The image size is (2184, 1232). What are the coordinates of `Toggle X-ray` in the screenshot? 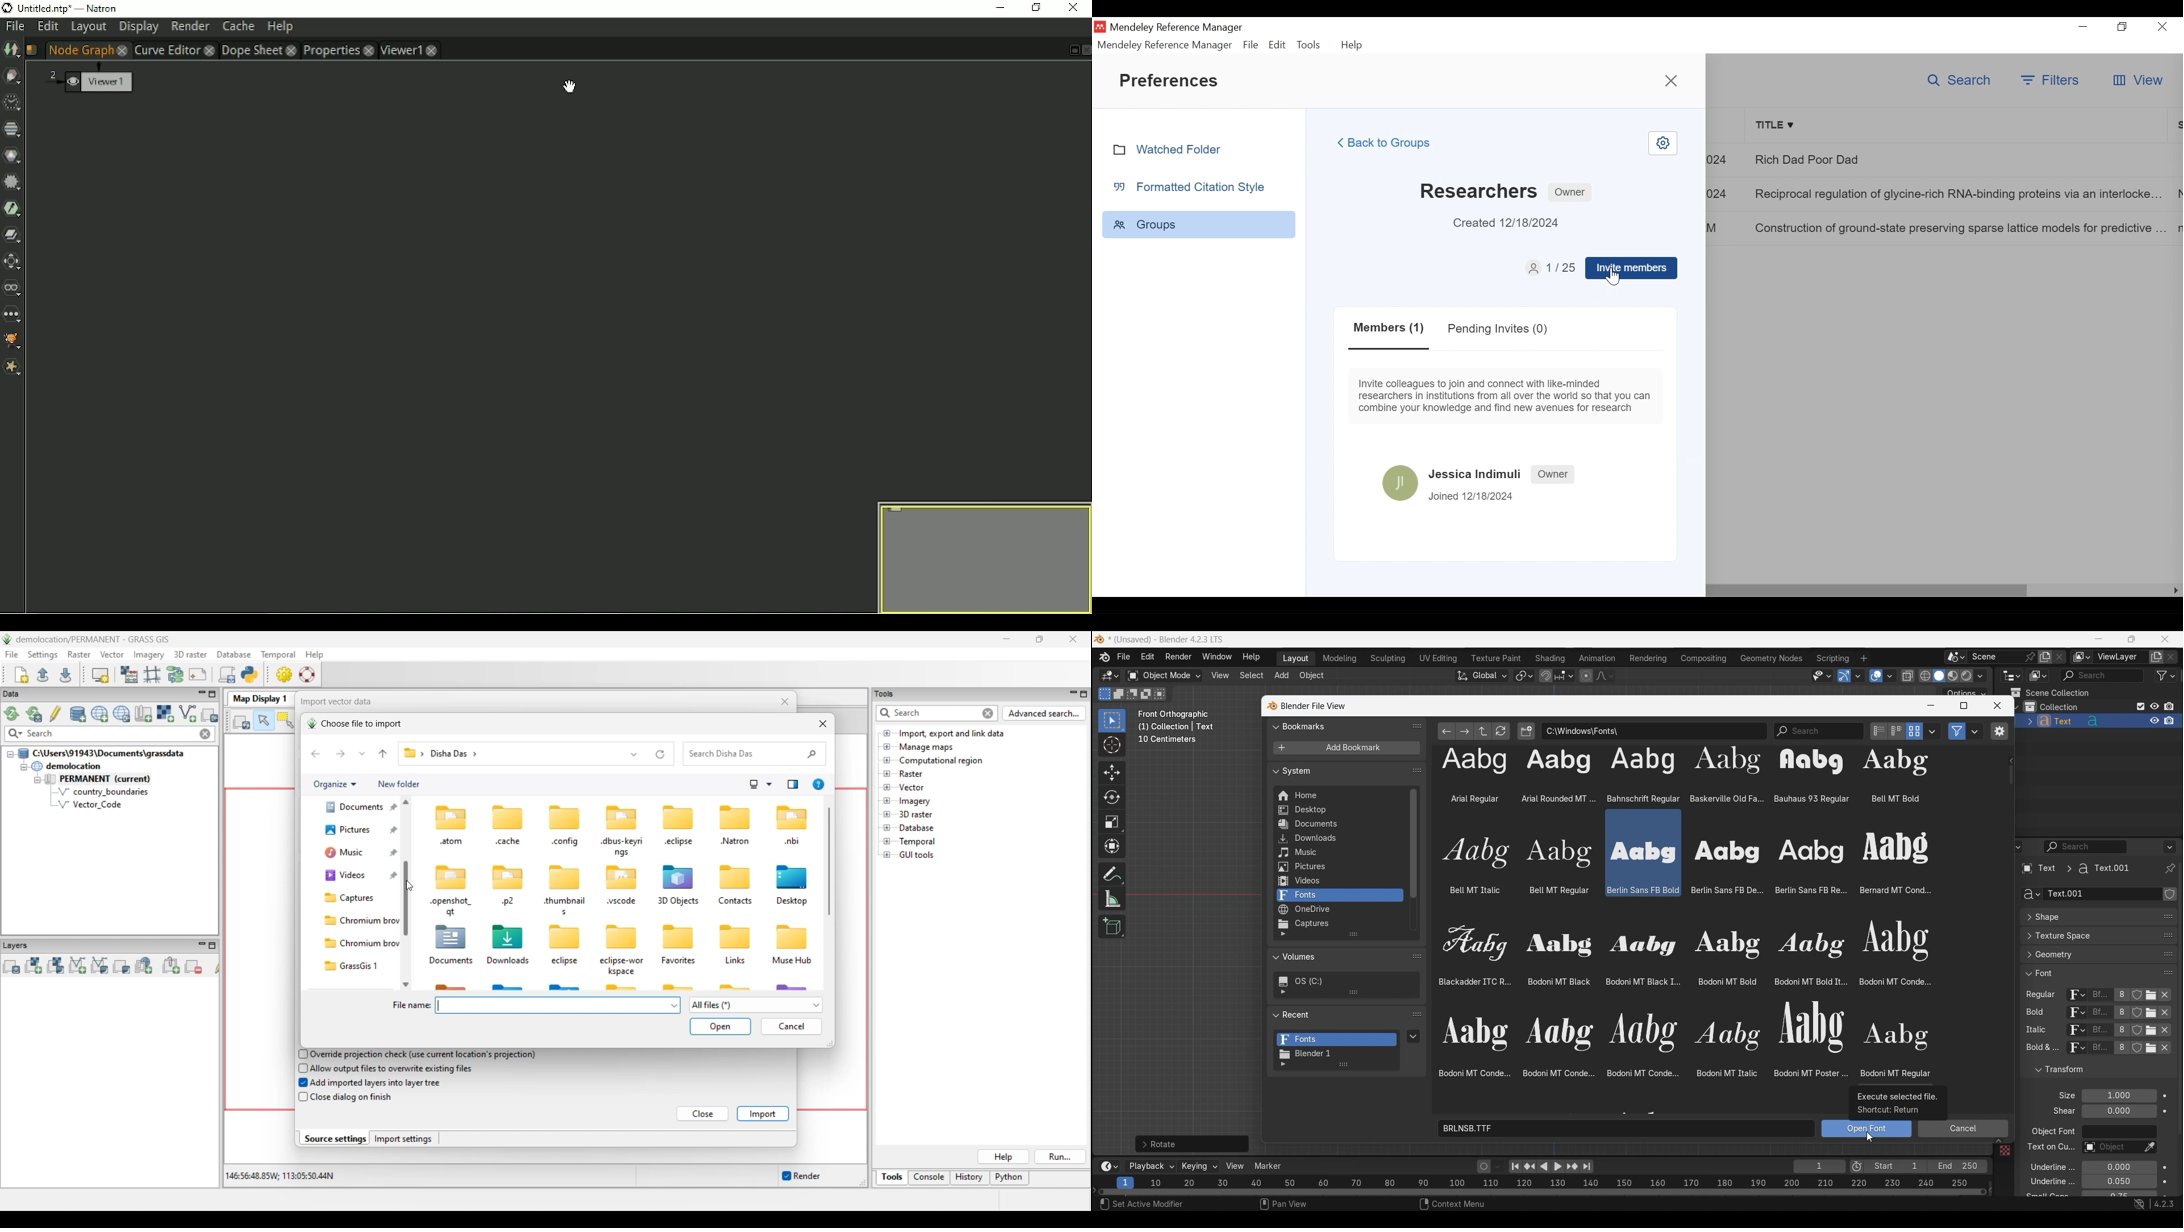 It's located at (1908, 676).